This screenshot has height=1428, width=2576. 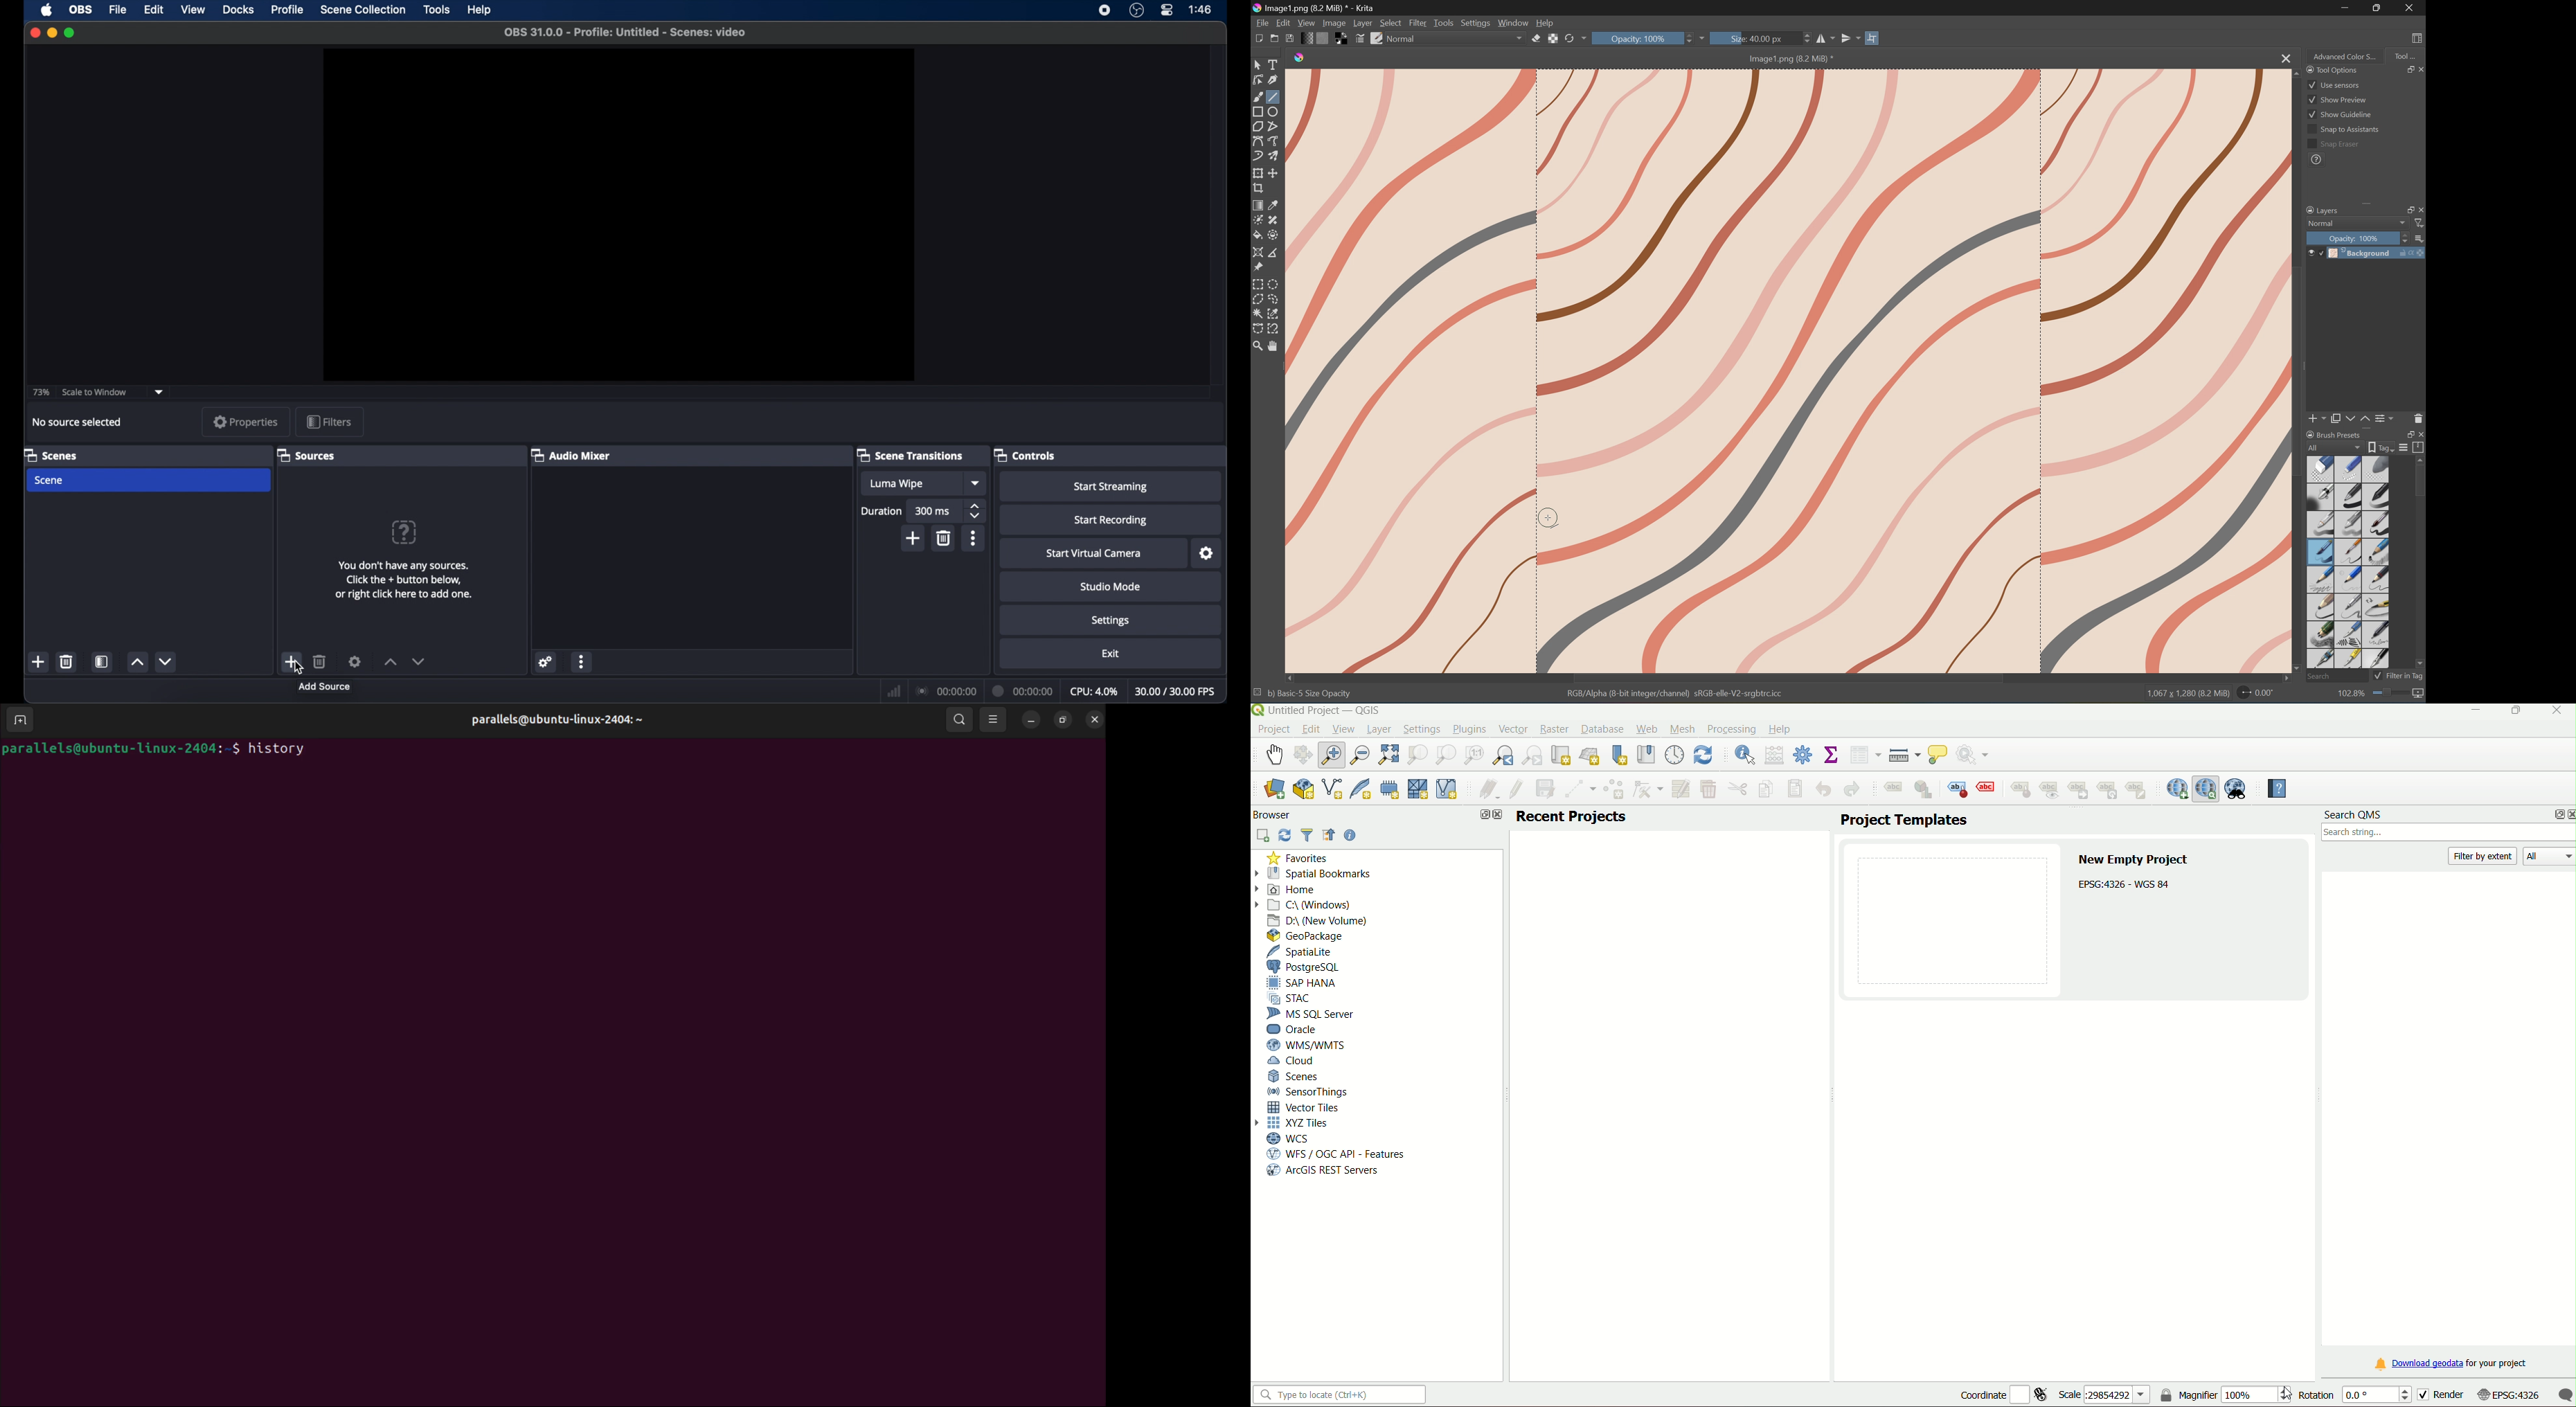 What do you see at coordinates (419, 661) in the screenshot?
I see `decrement` at bounding box center [419, 661].